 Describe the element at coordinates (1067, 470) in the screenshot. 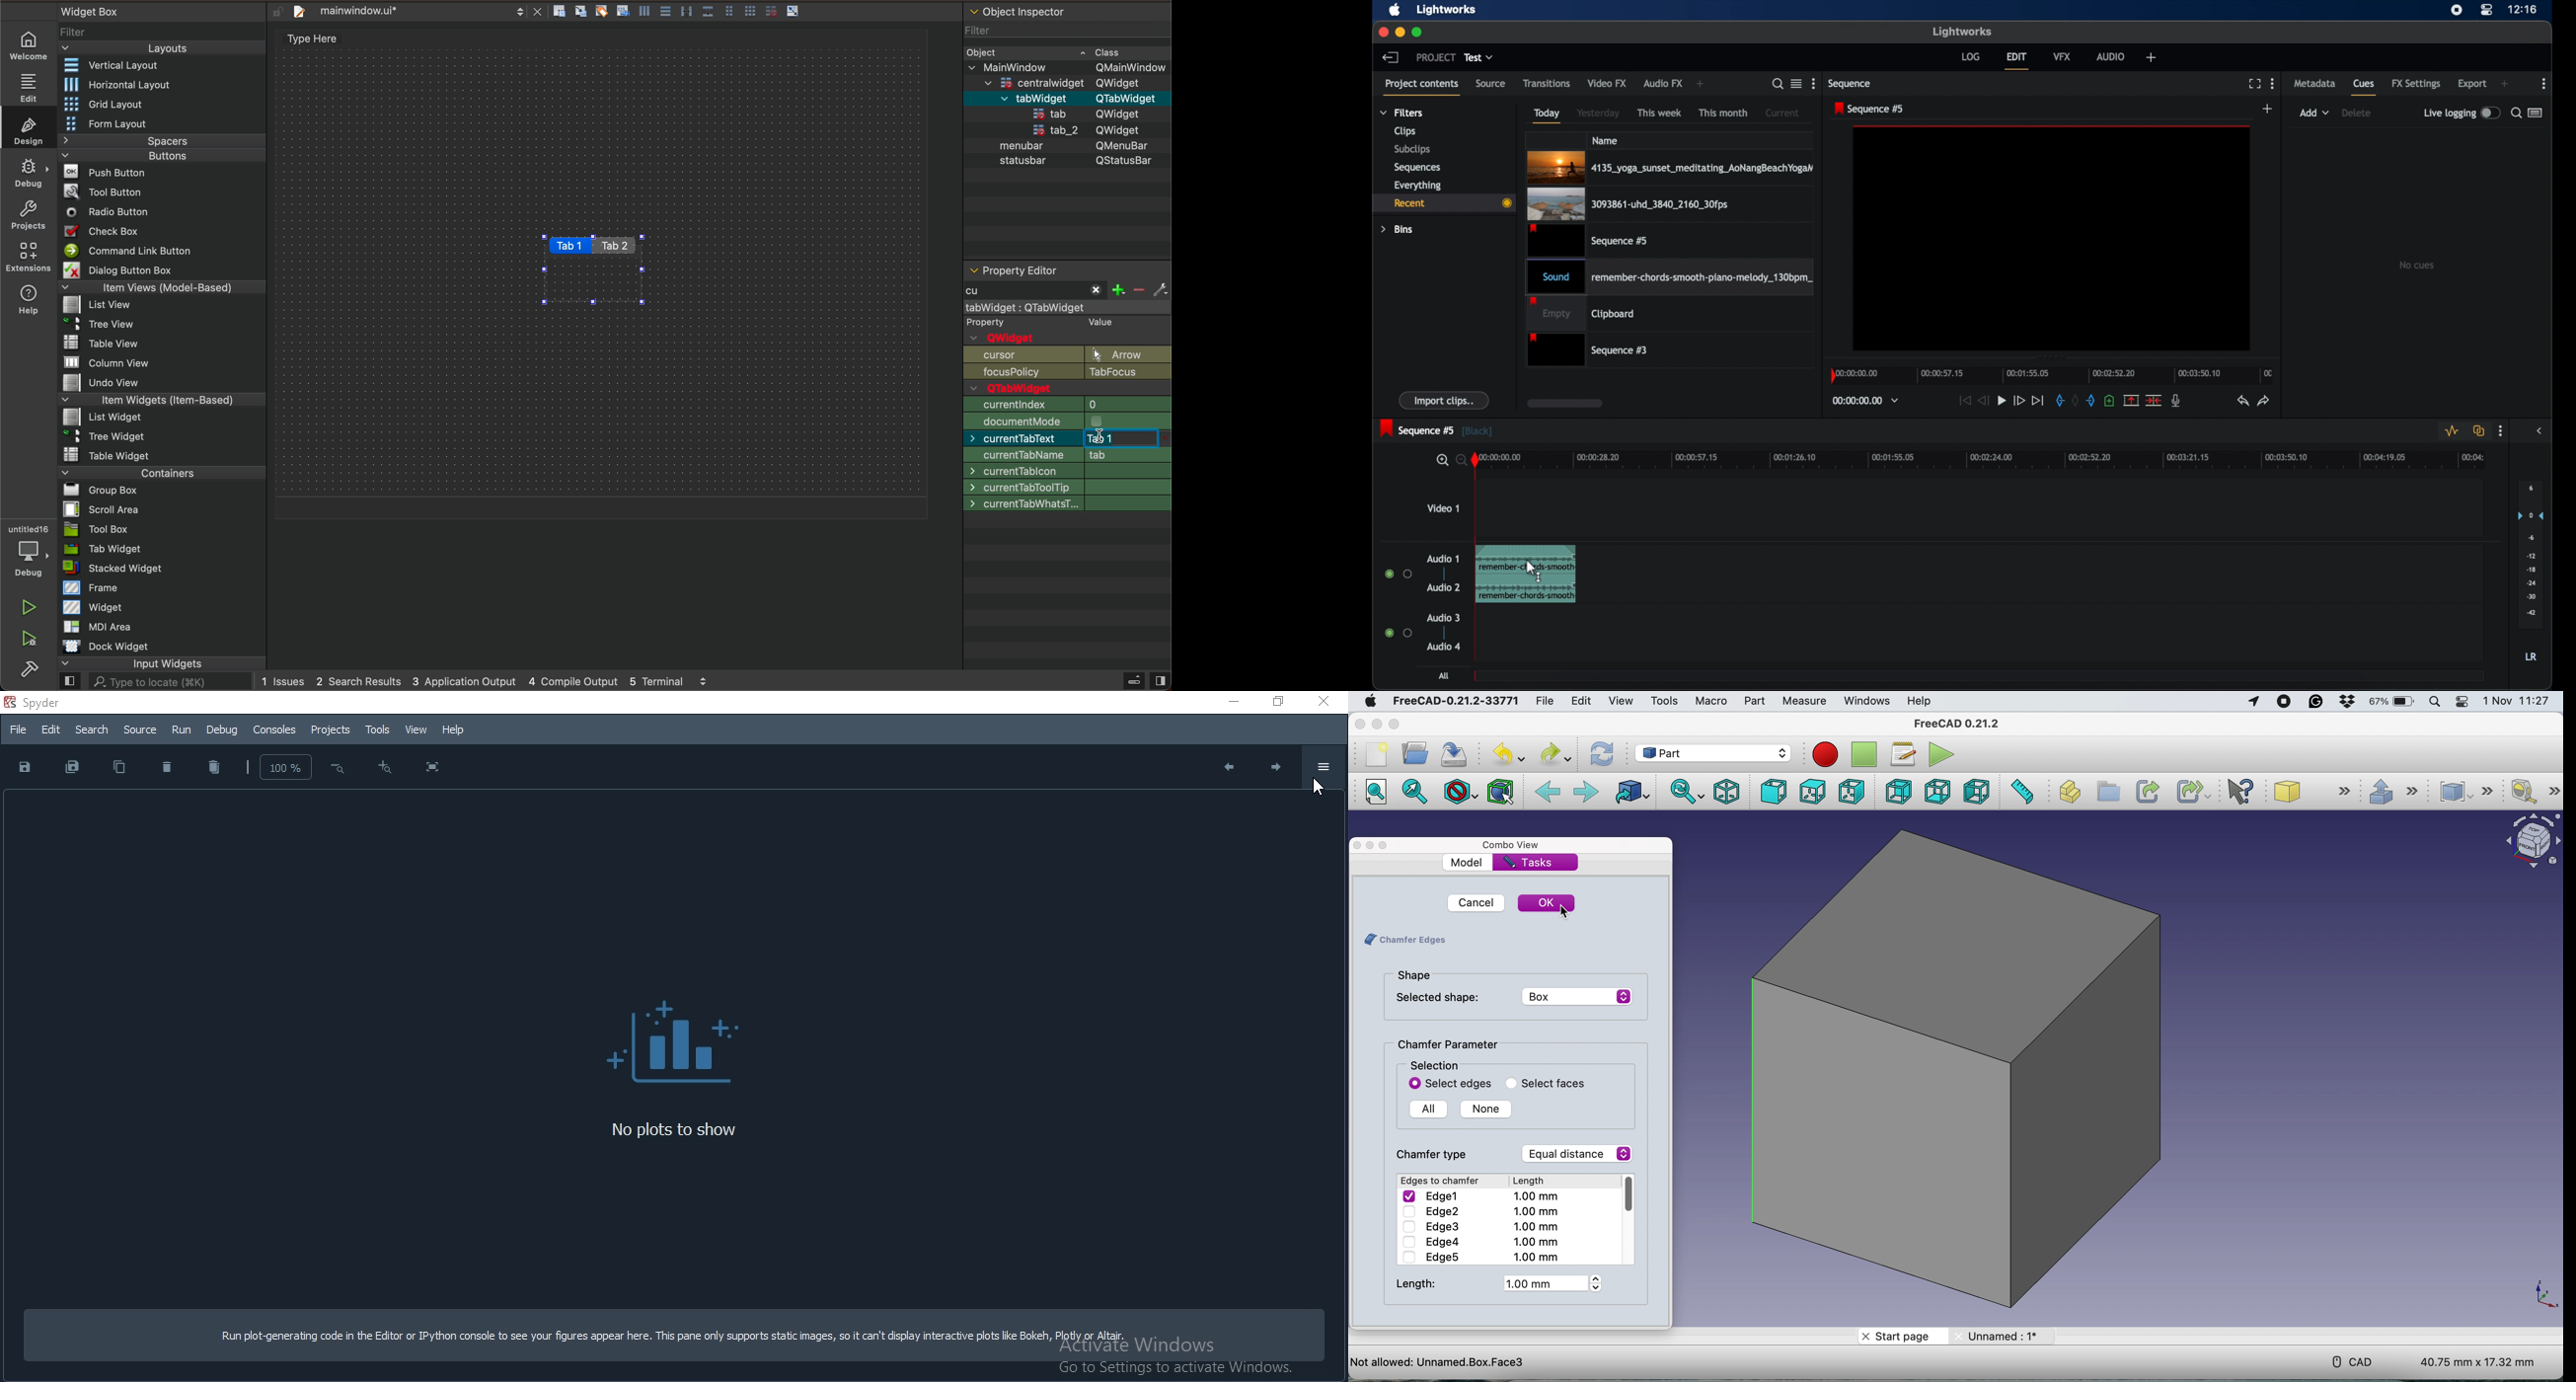

I see `size increment` at that location.